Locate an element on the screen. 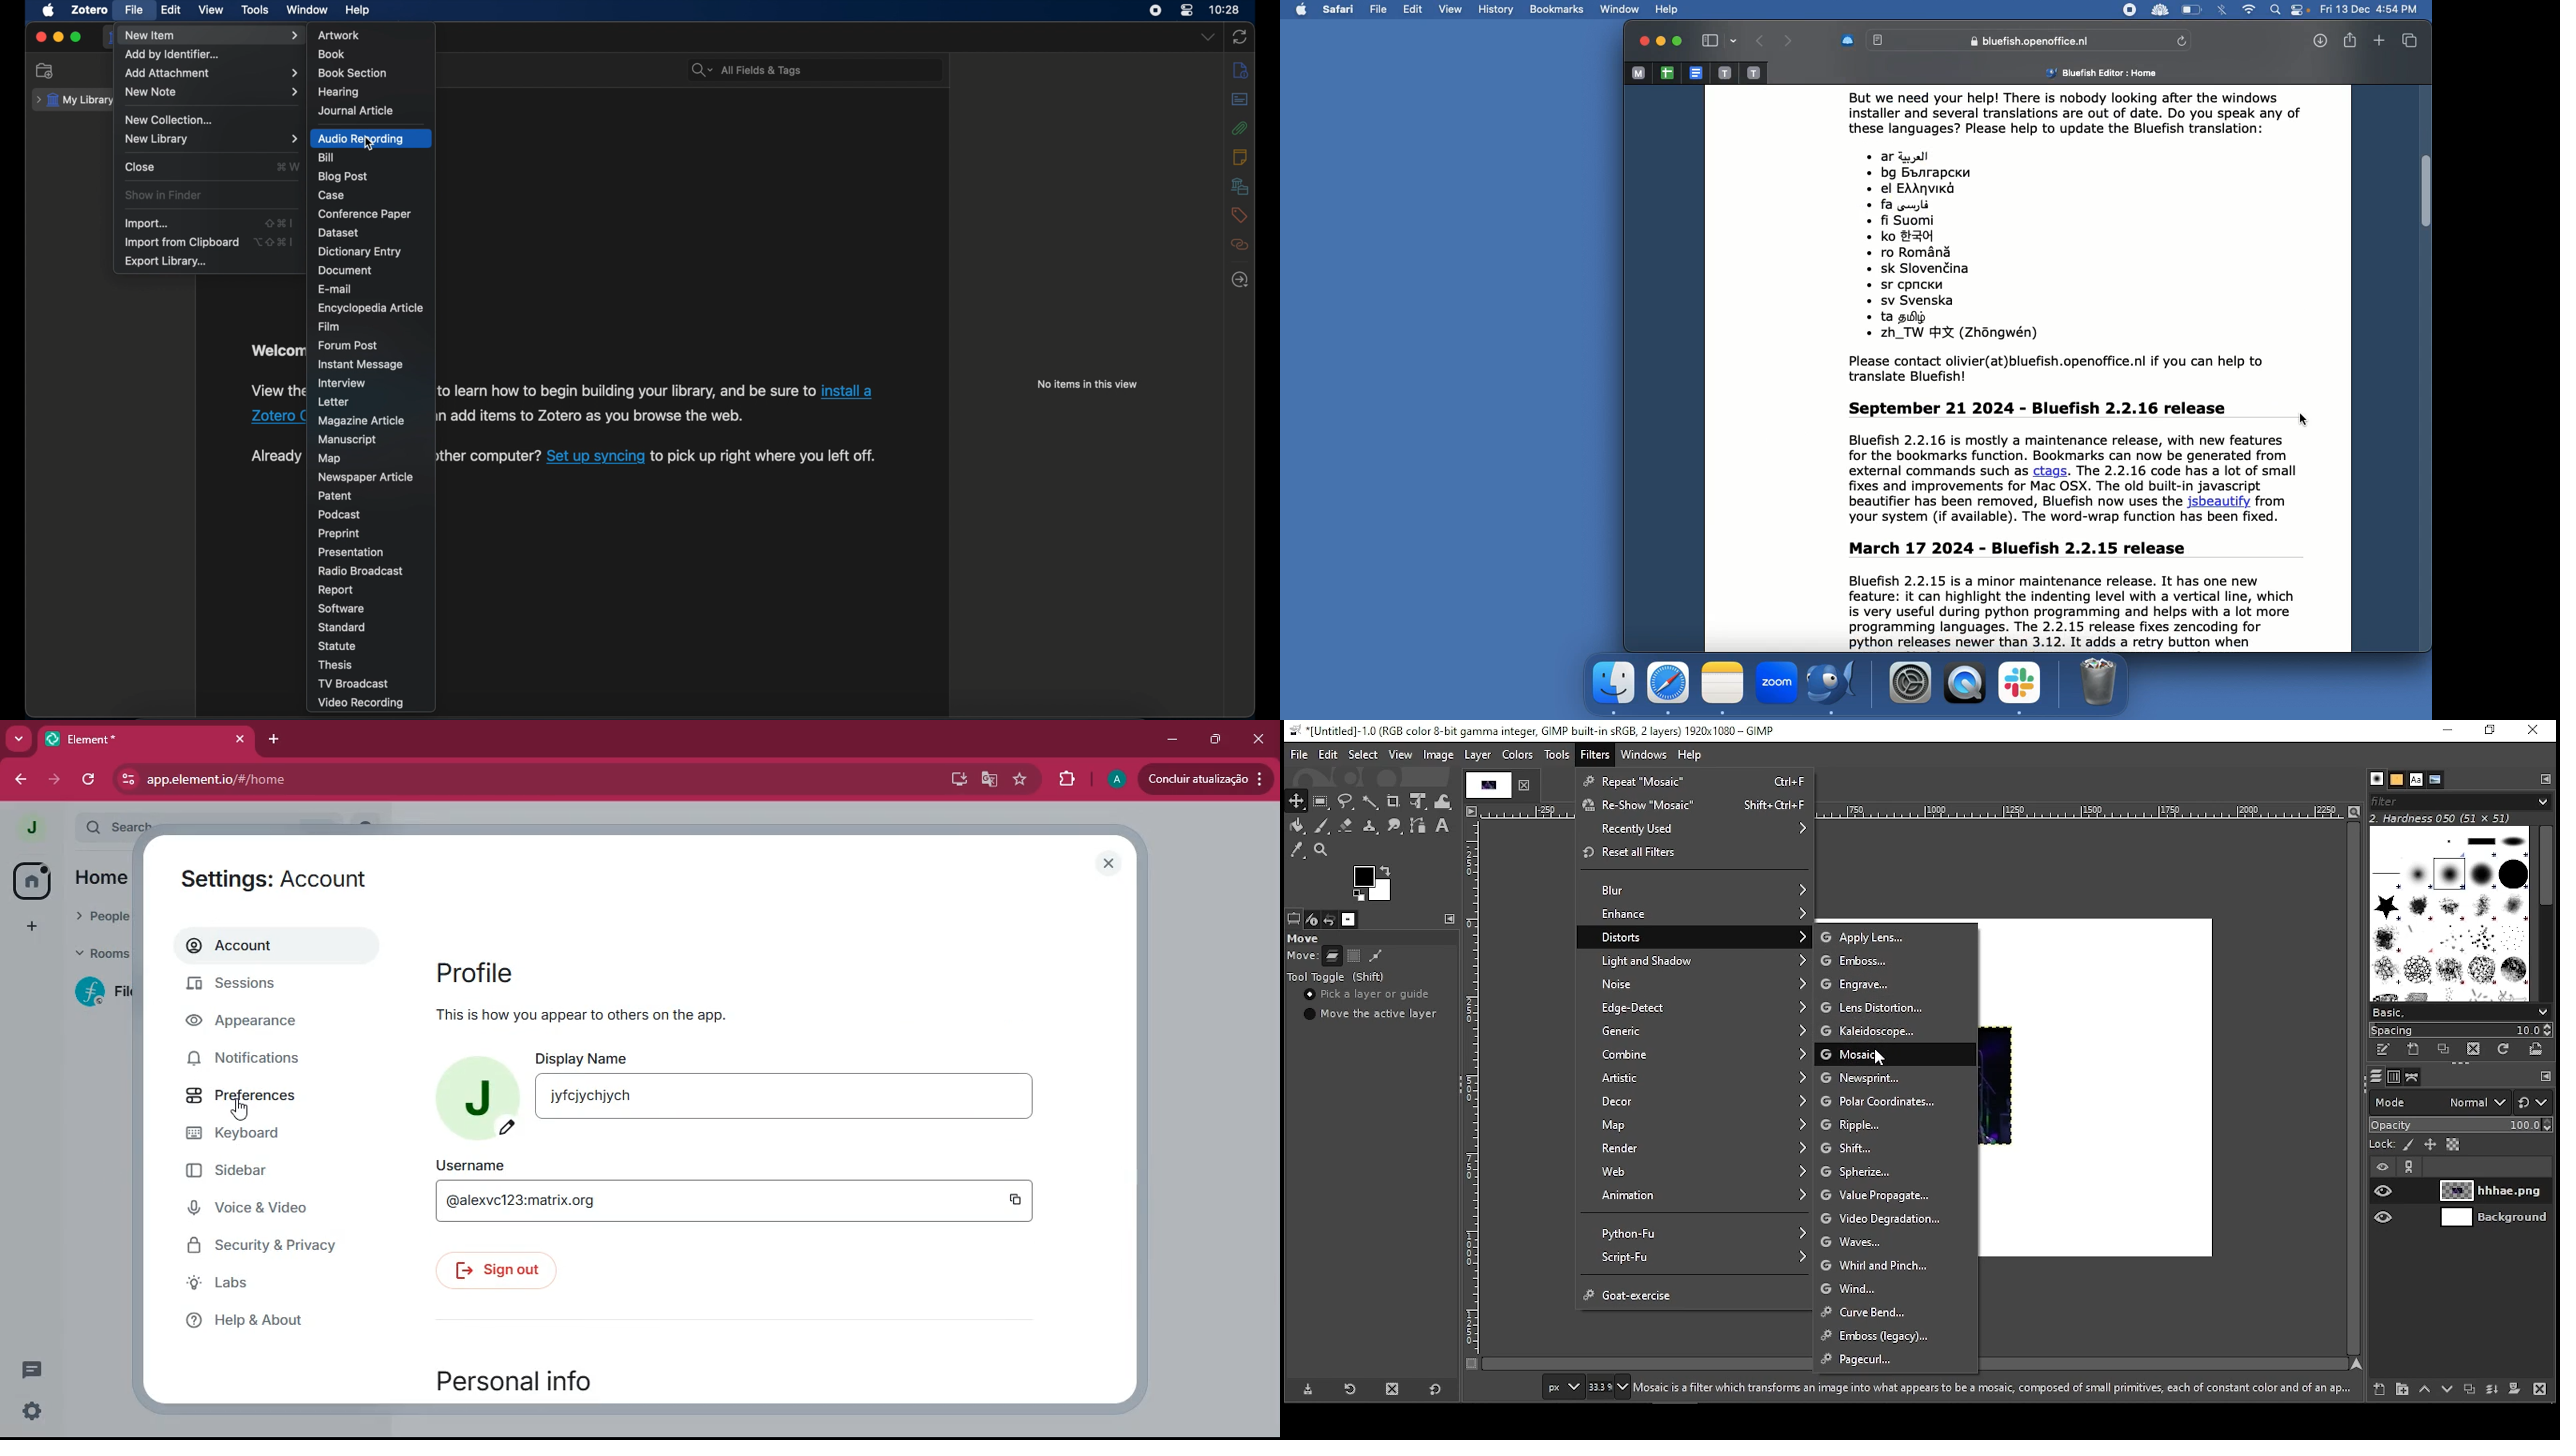 This screenshot has height=1456, width=2576. extensions is located at coordinates (1063, 780).